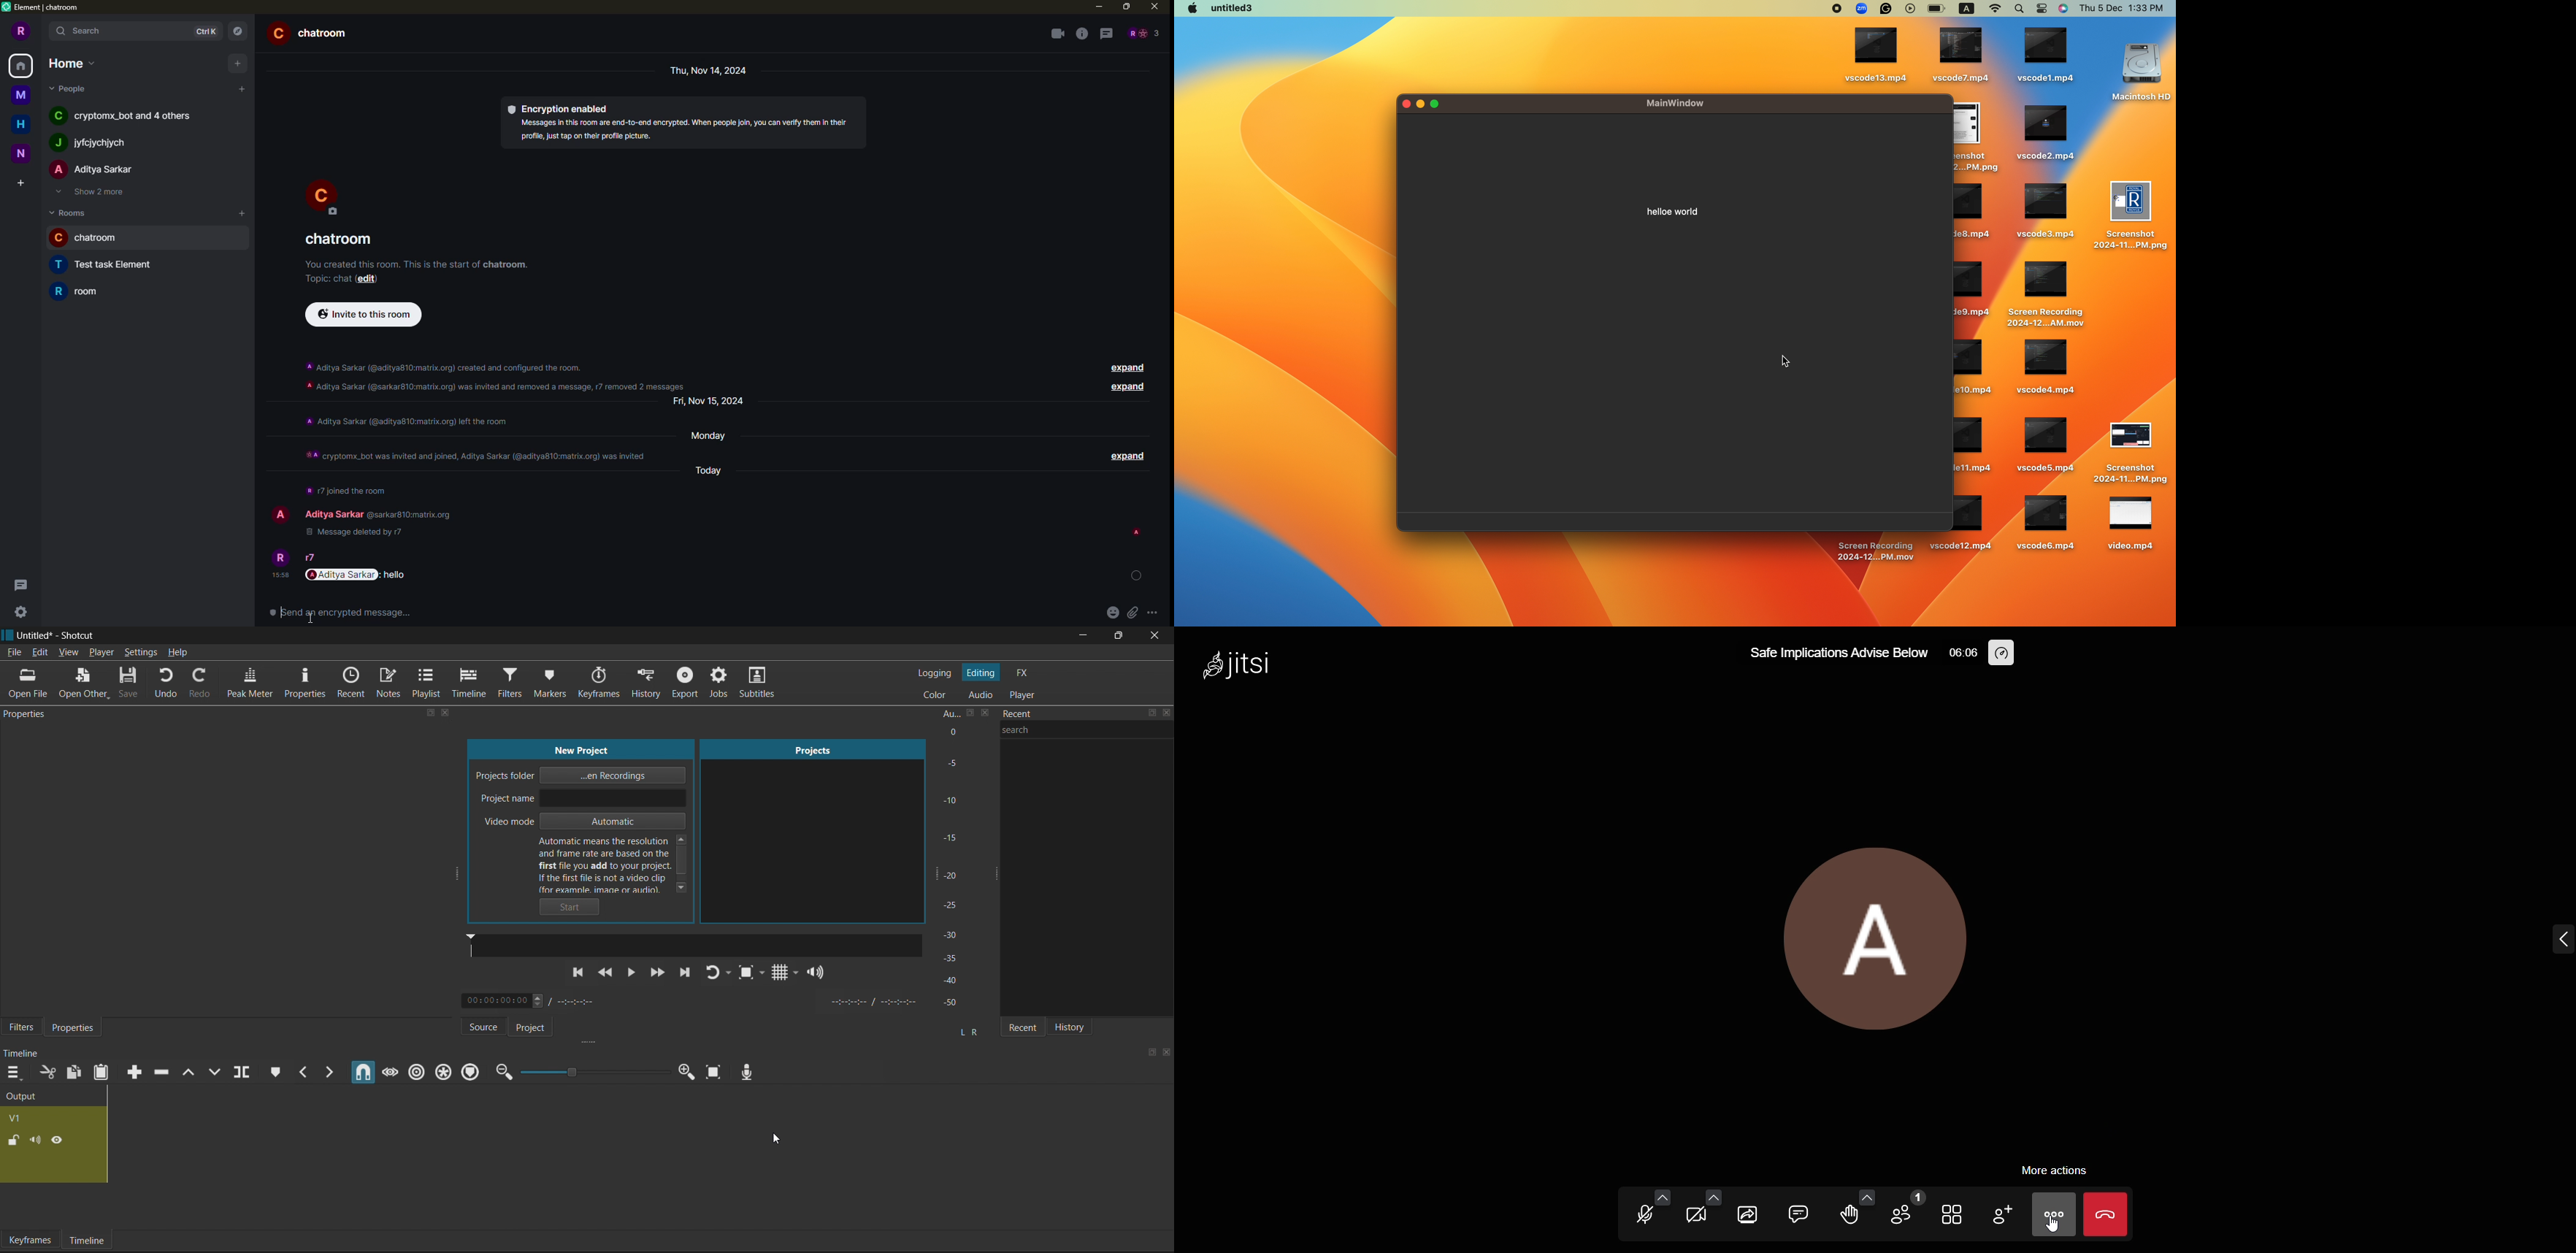 The image size is (2576, 1260). Describe the element at coordinates (711, 435) in the screenshot. I see `day` at that location.